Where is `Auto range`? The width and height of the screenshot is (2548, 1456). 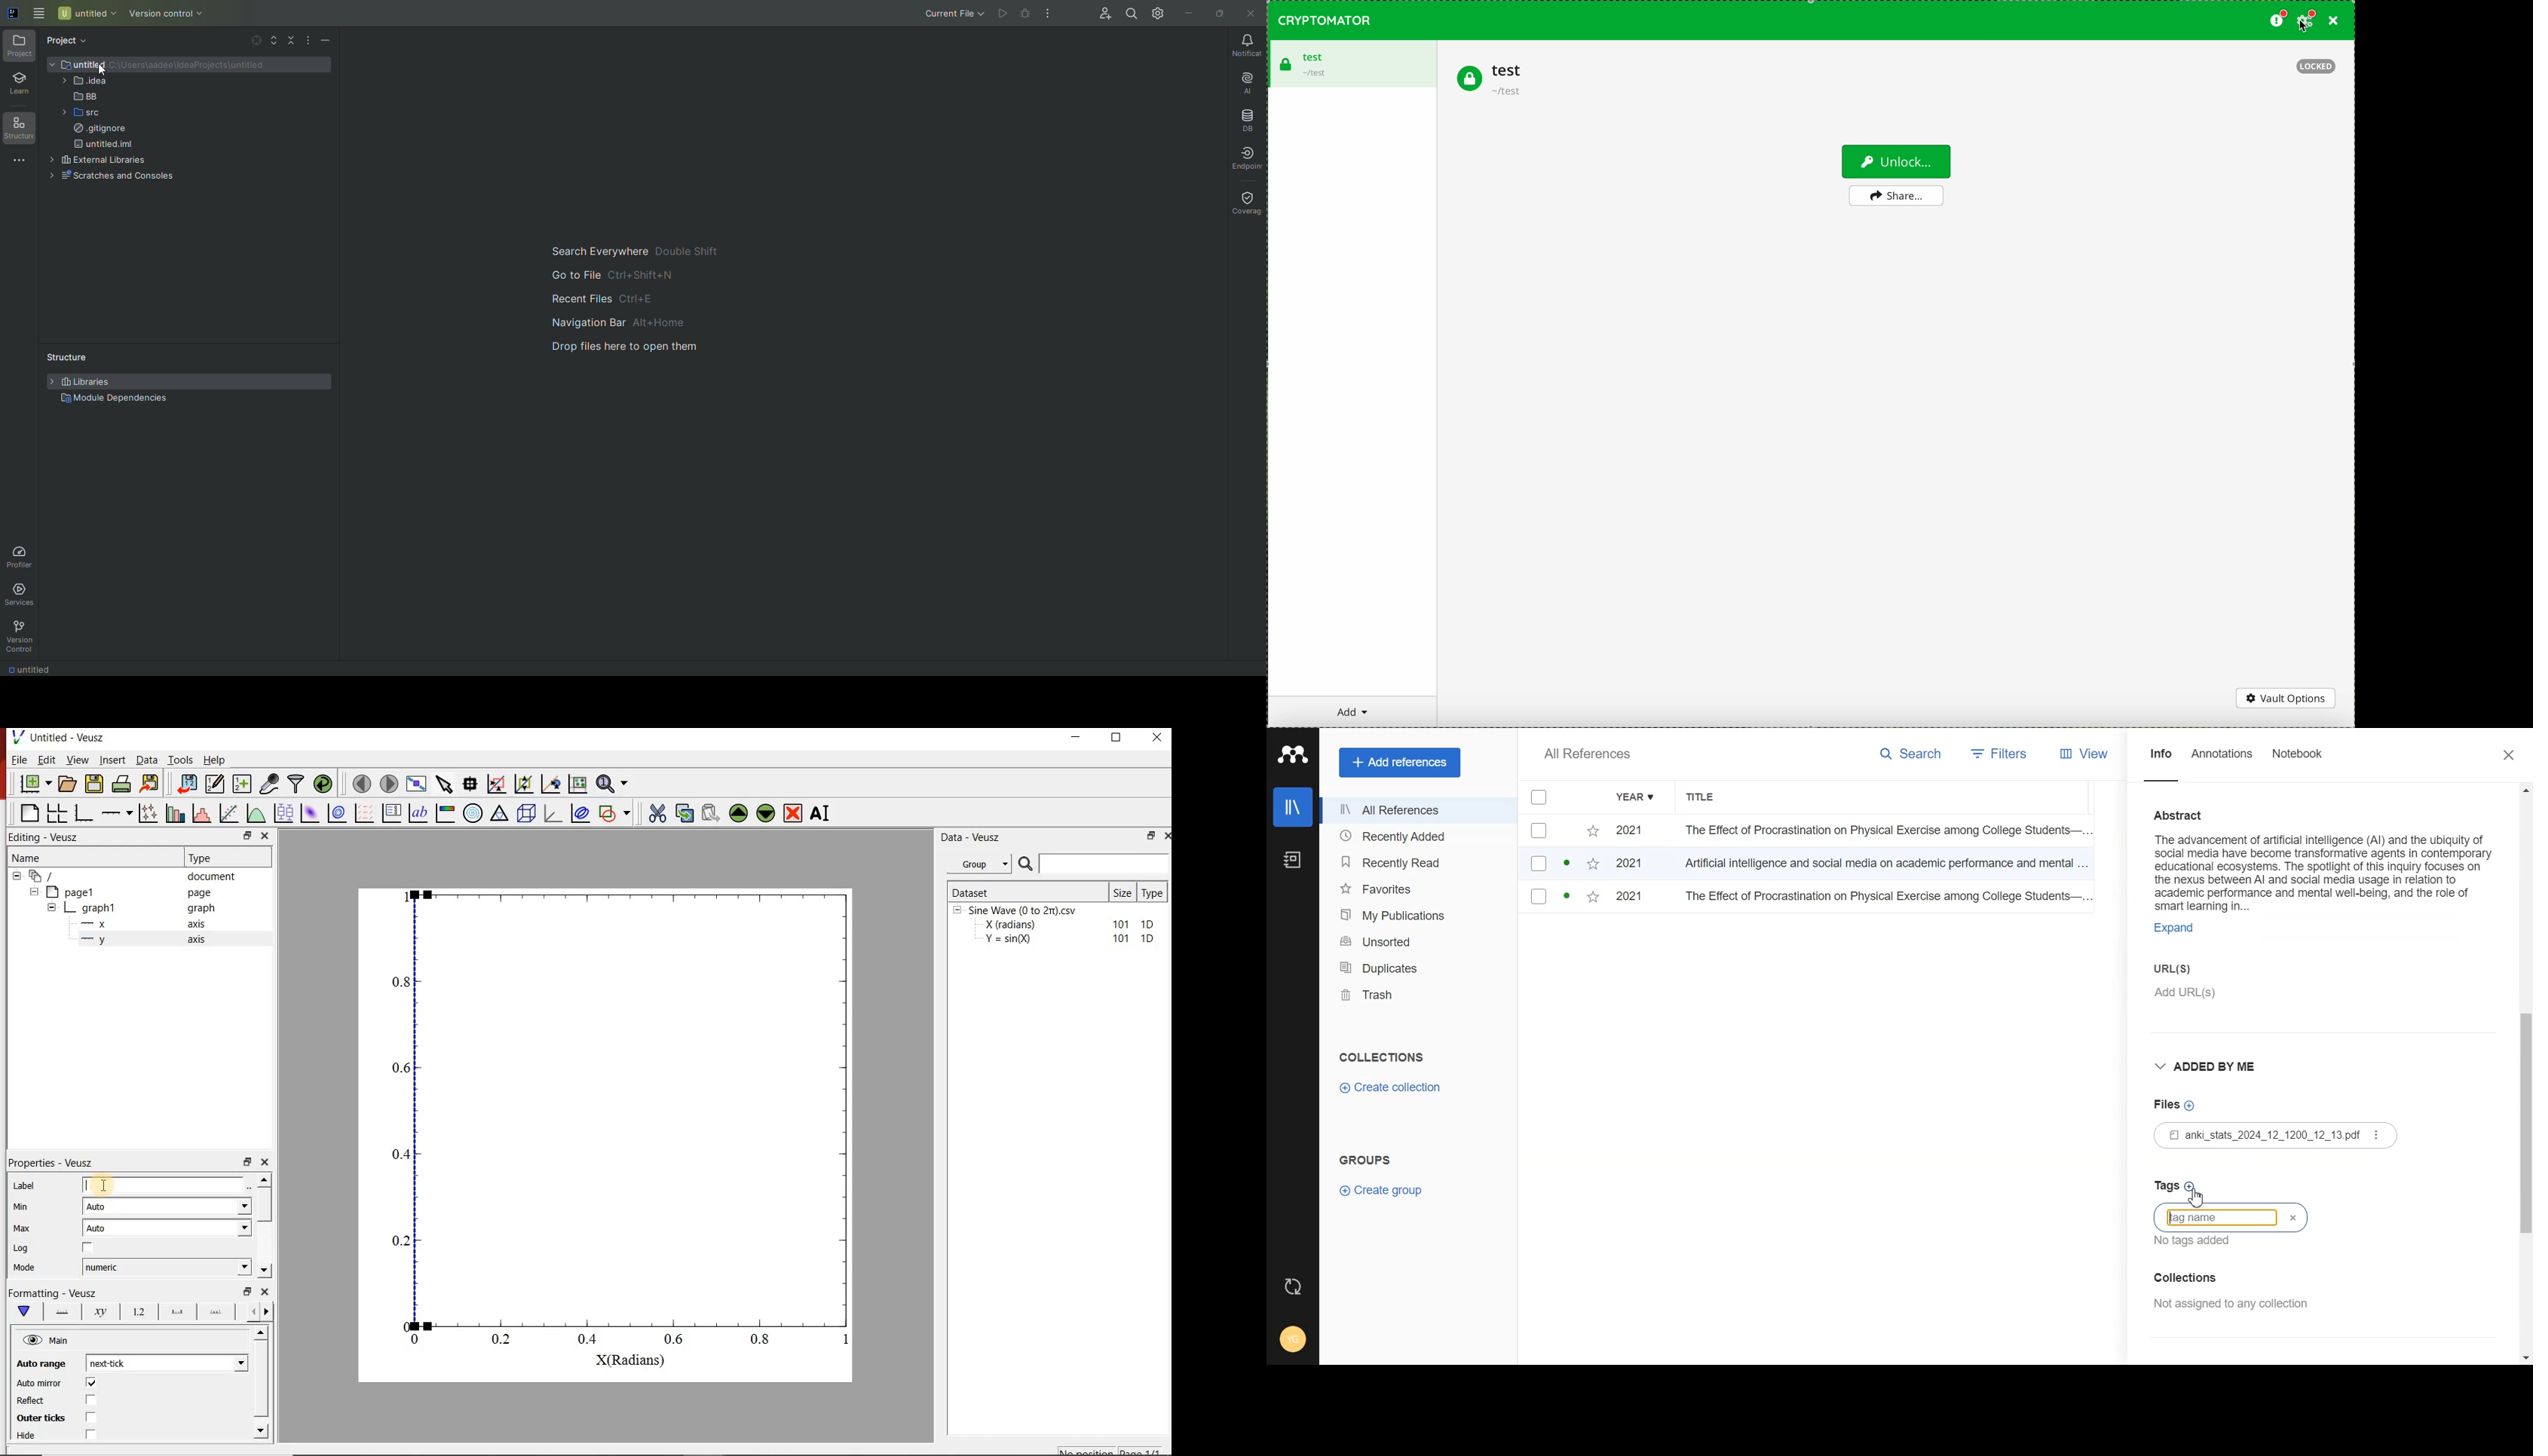 Auto range is located at coordinates (39, 1362).